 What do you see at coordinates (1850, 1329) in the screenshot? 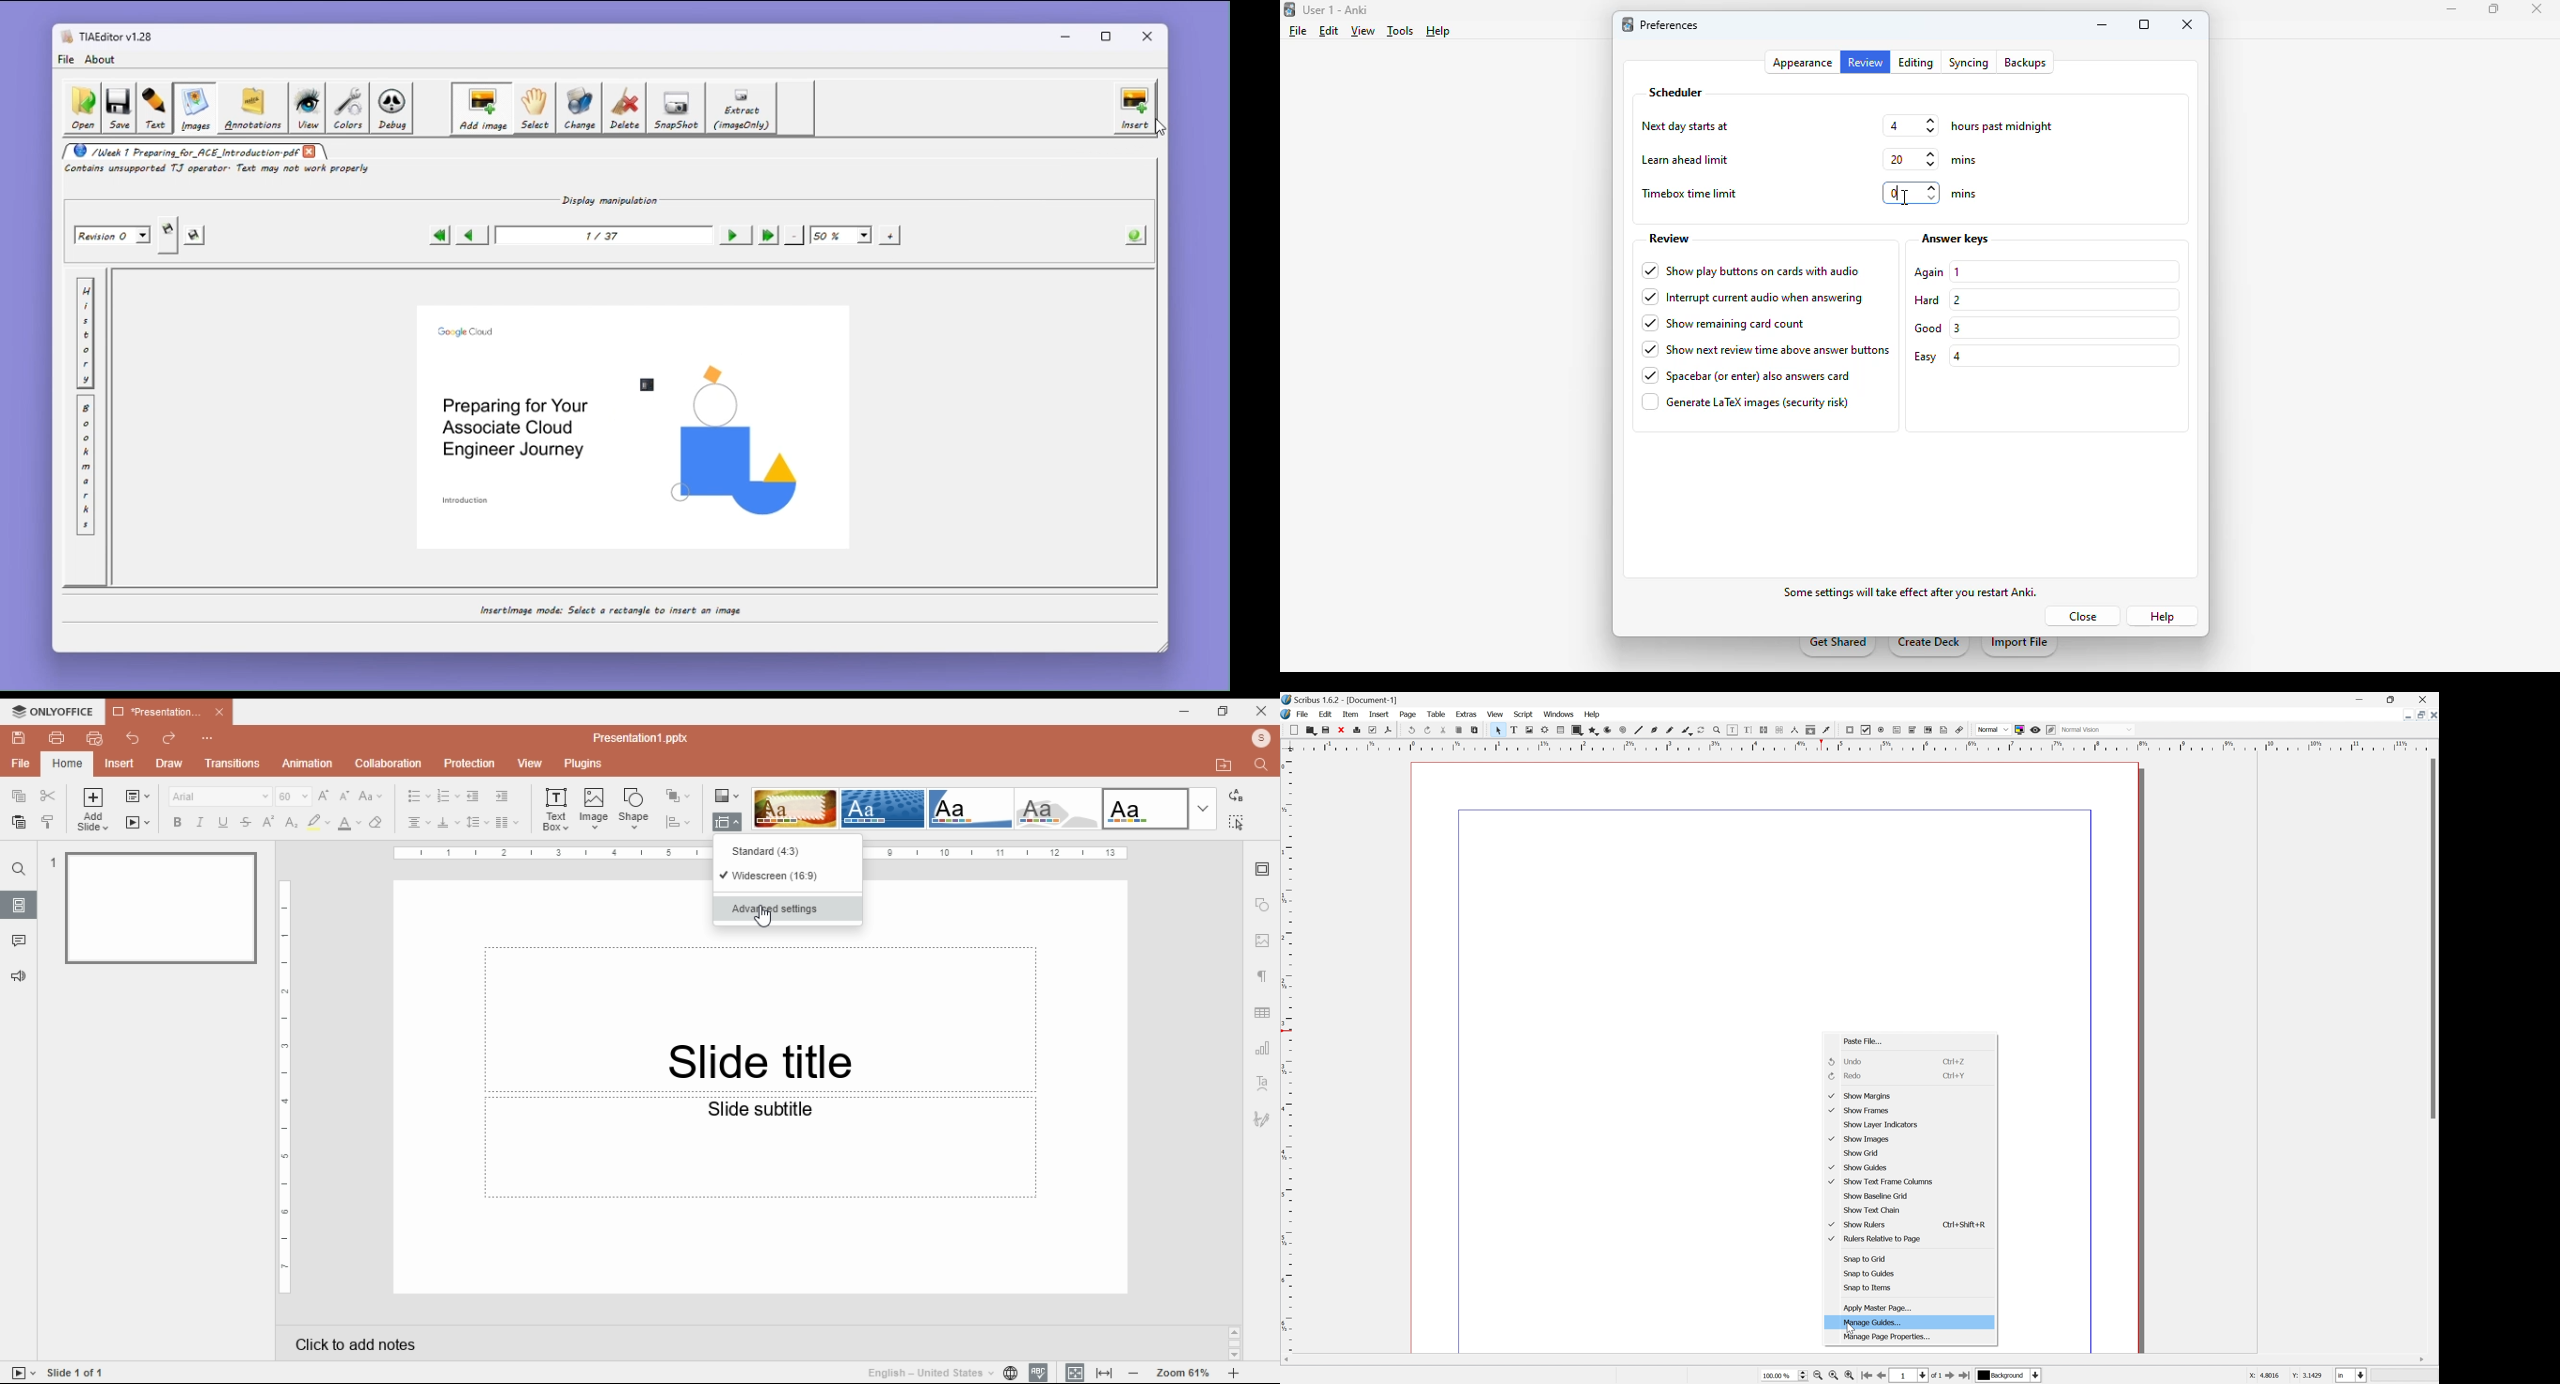
I see `cursor` at bounding box center [1850, 1329].